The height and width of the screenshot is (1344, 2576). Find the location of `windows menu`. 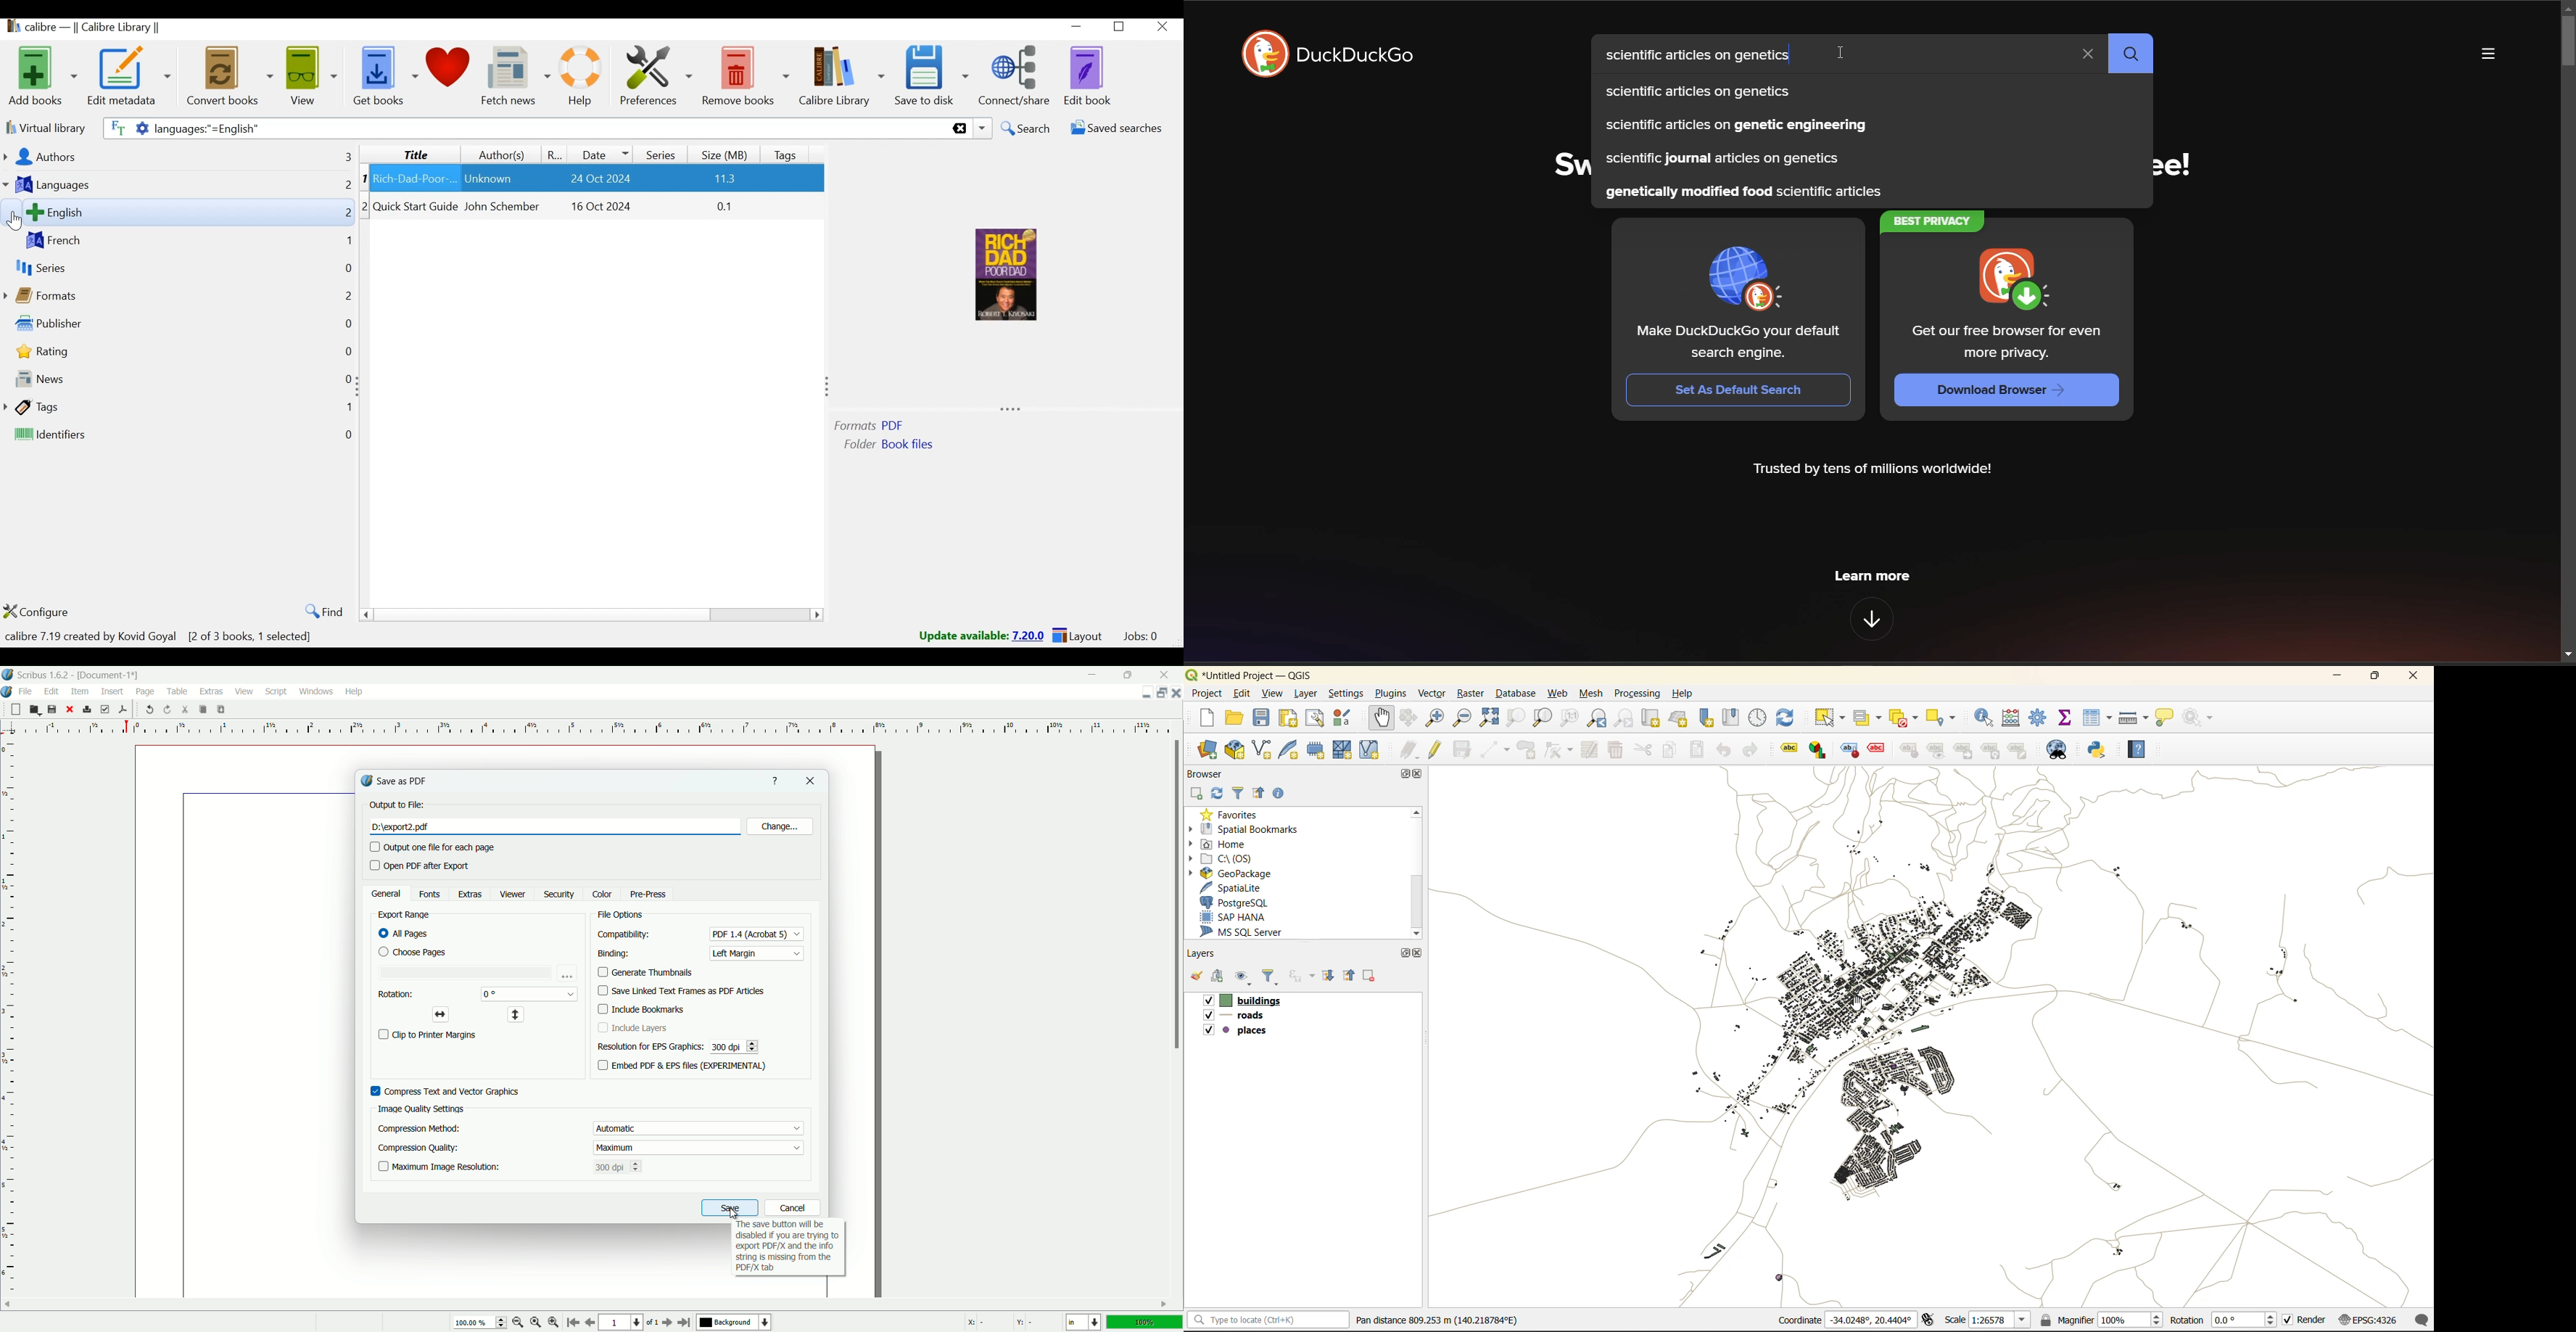

windows menu is located at coordinates (315, 692).